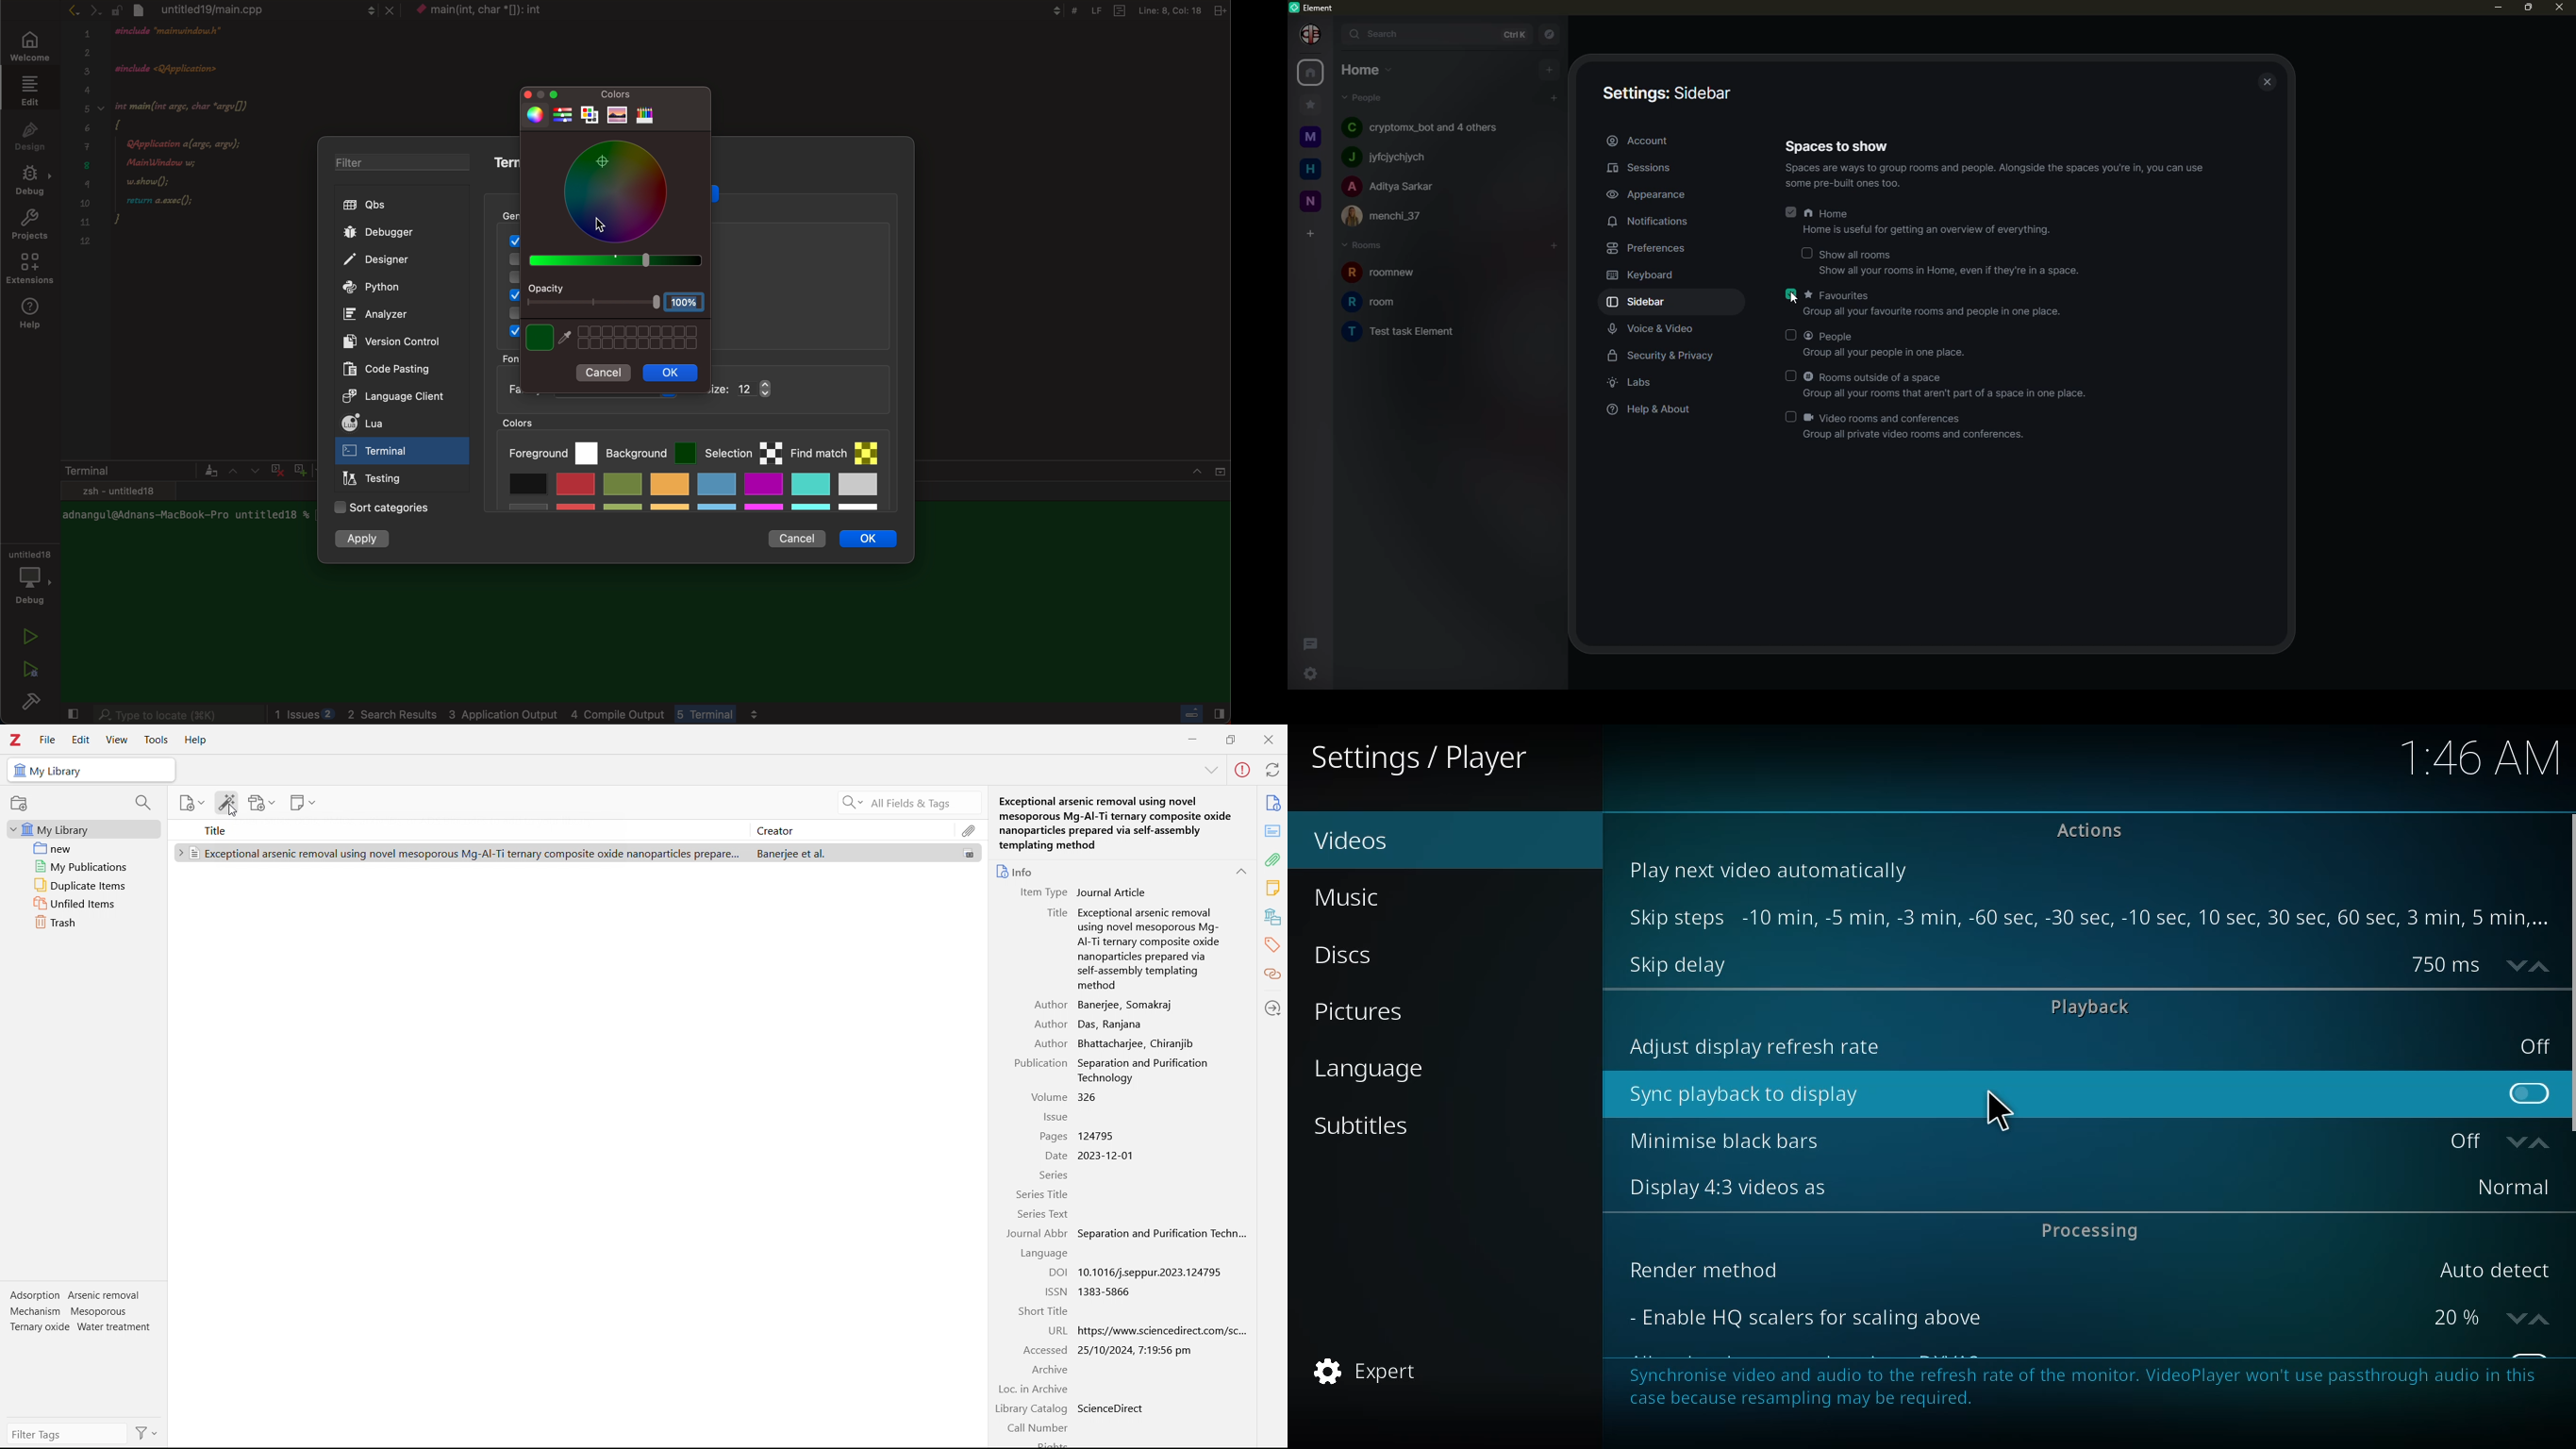 Image resolution: width=2576 pixels, height=1456 pixels. What do you see at coordinates (2528, 8) in the screenshot?
I see `maximize` at bounding box center [2528, 8].